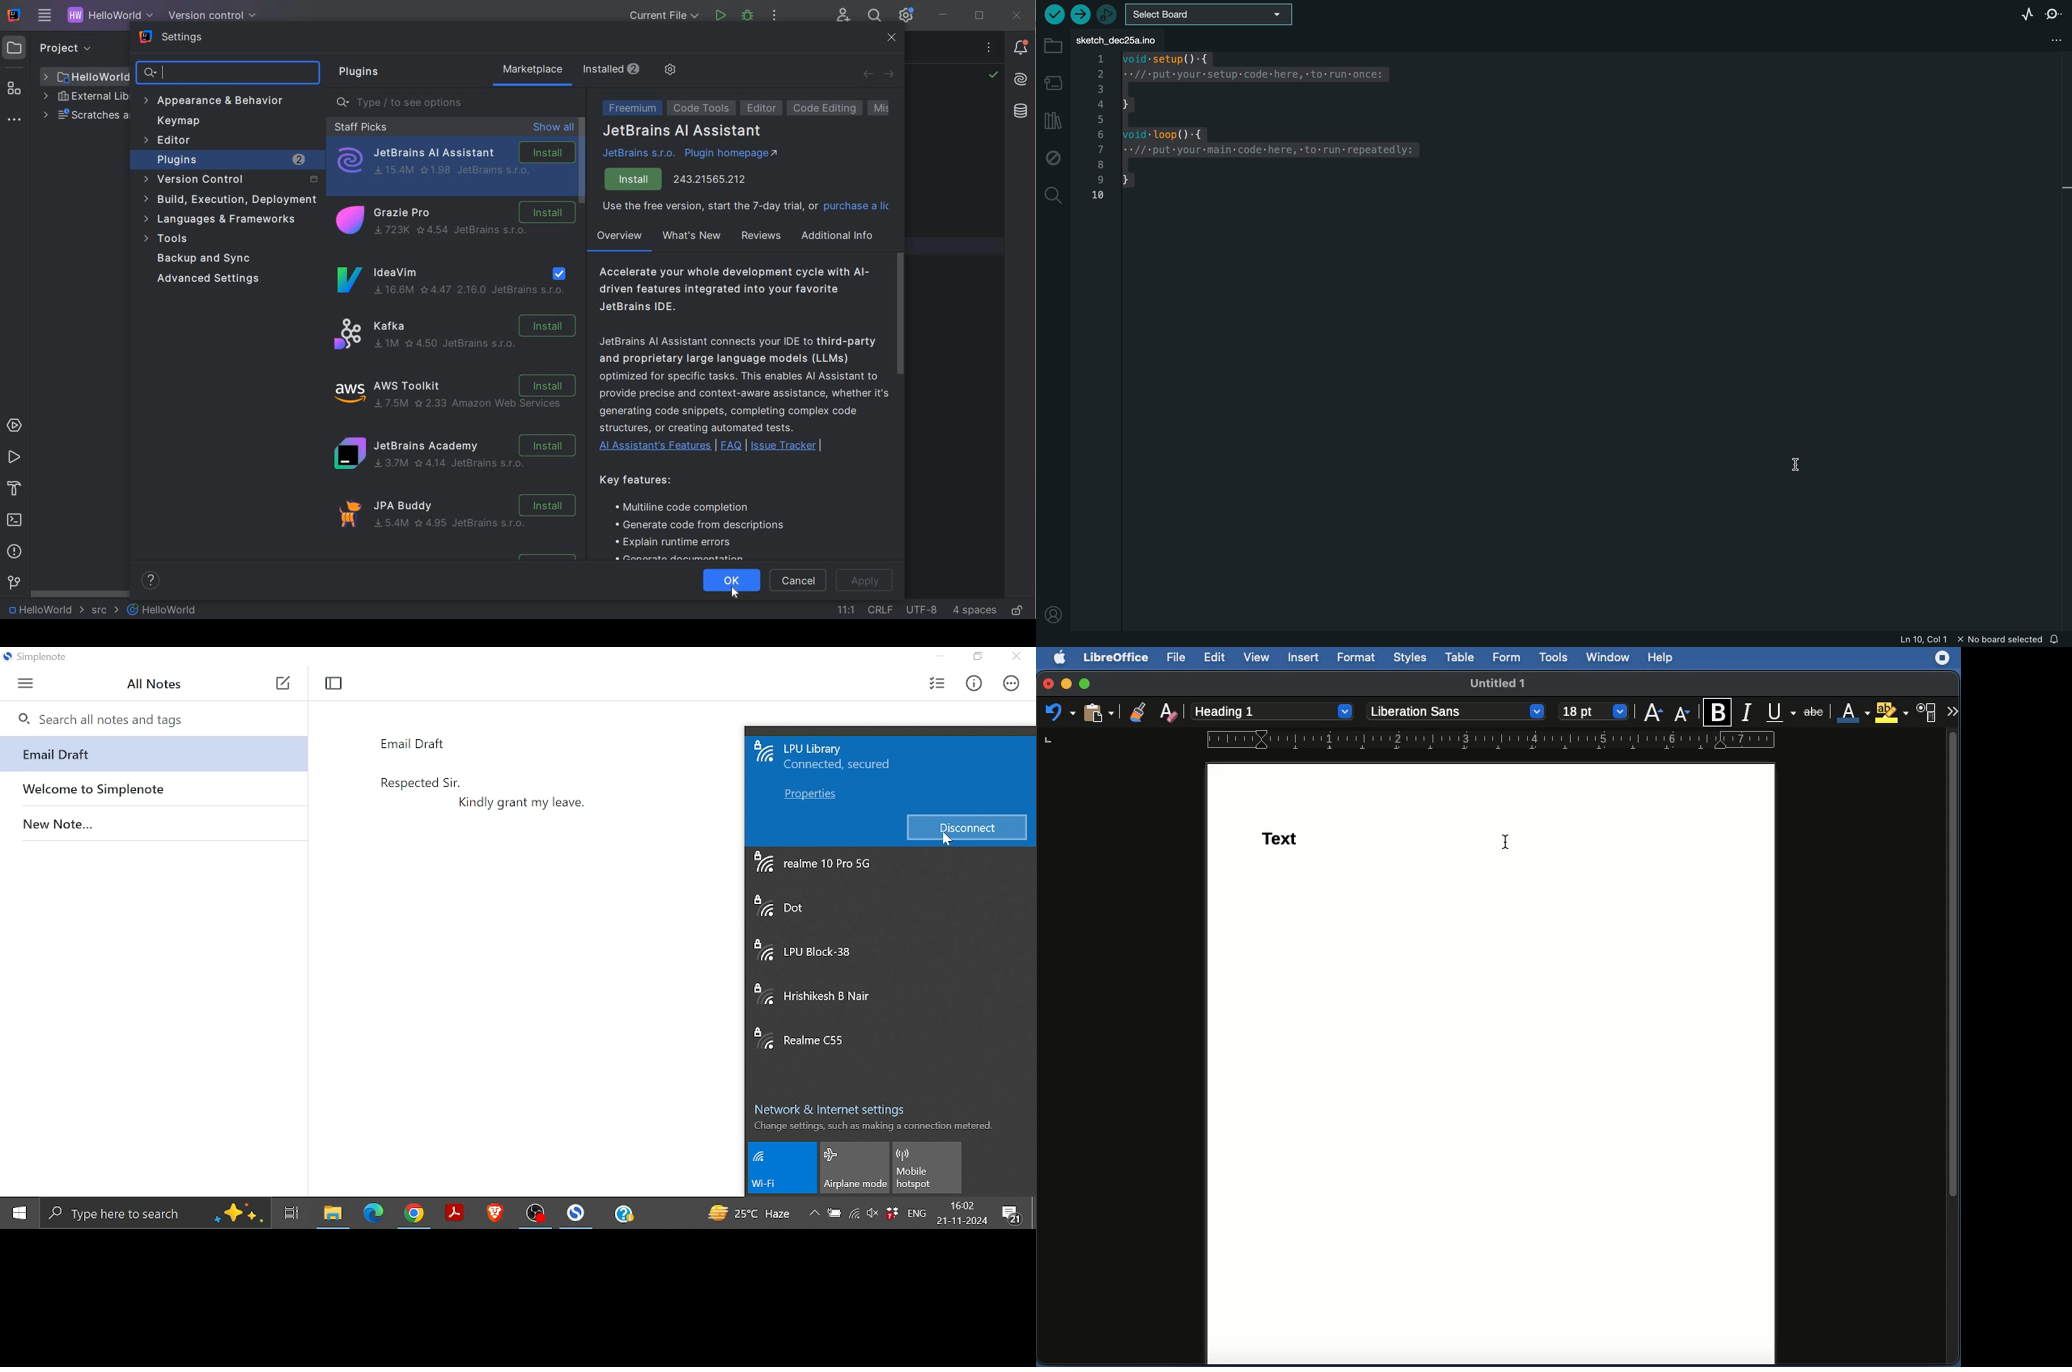  I want to click on reviews, so click(760, 236).